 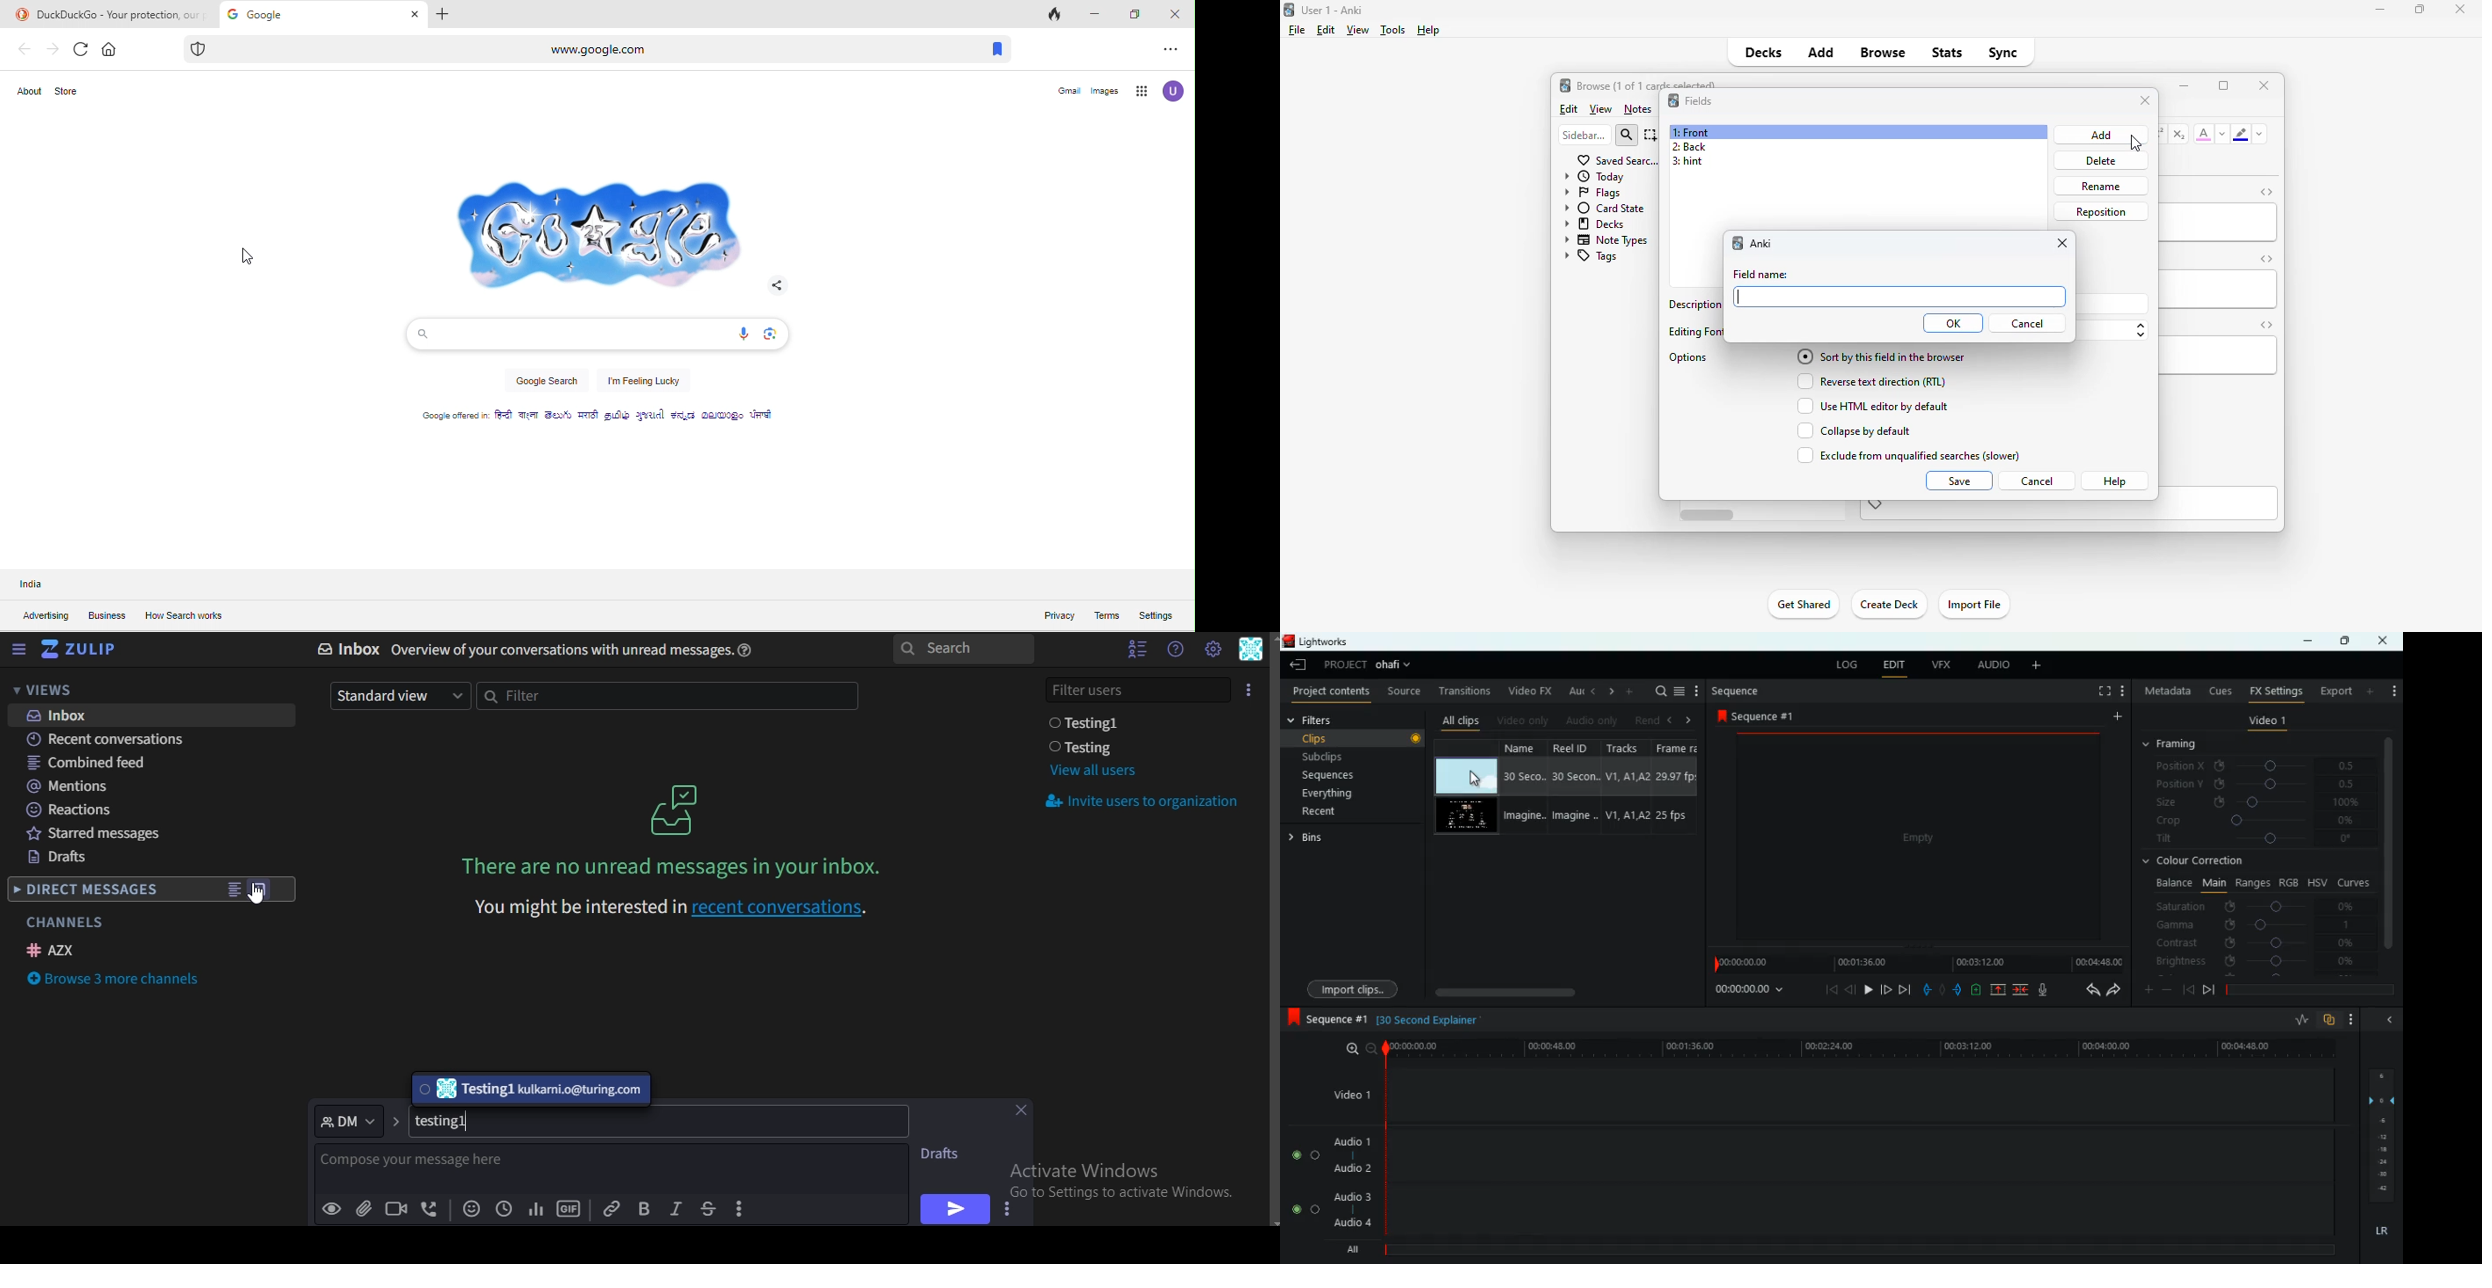 What do you see at coordinates (118, 741) in the screenshot?
I see `recent conversations` at bounding box center [118, 741].